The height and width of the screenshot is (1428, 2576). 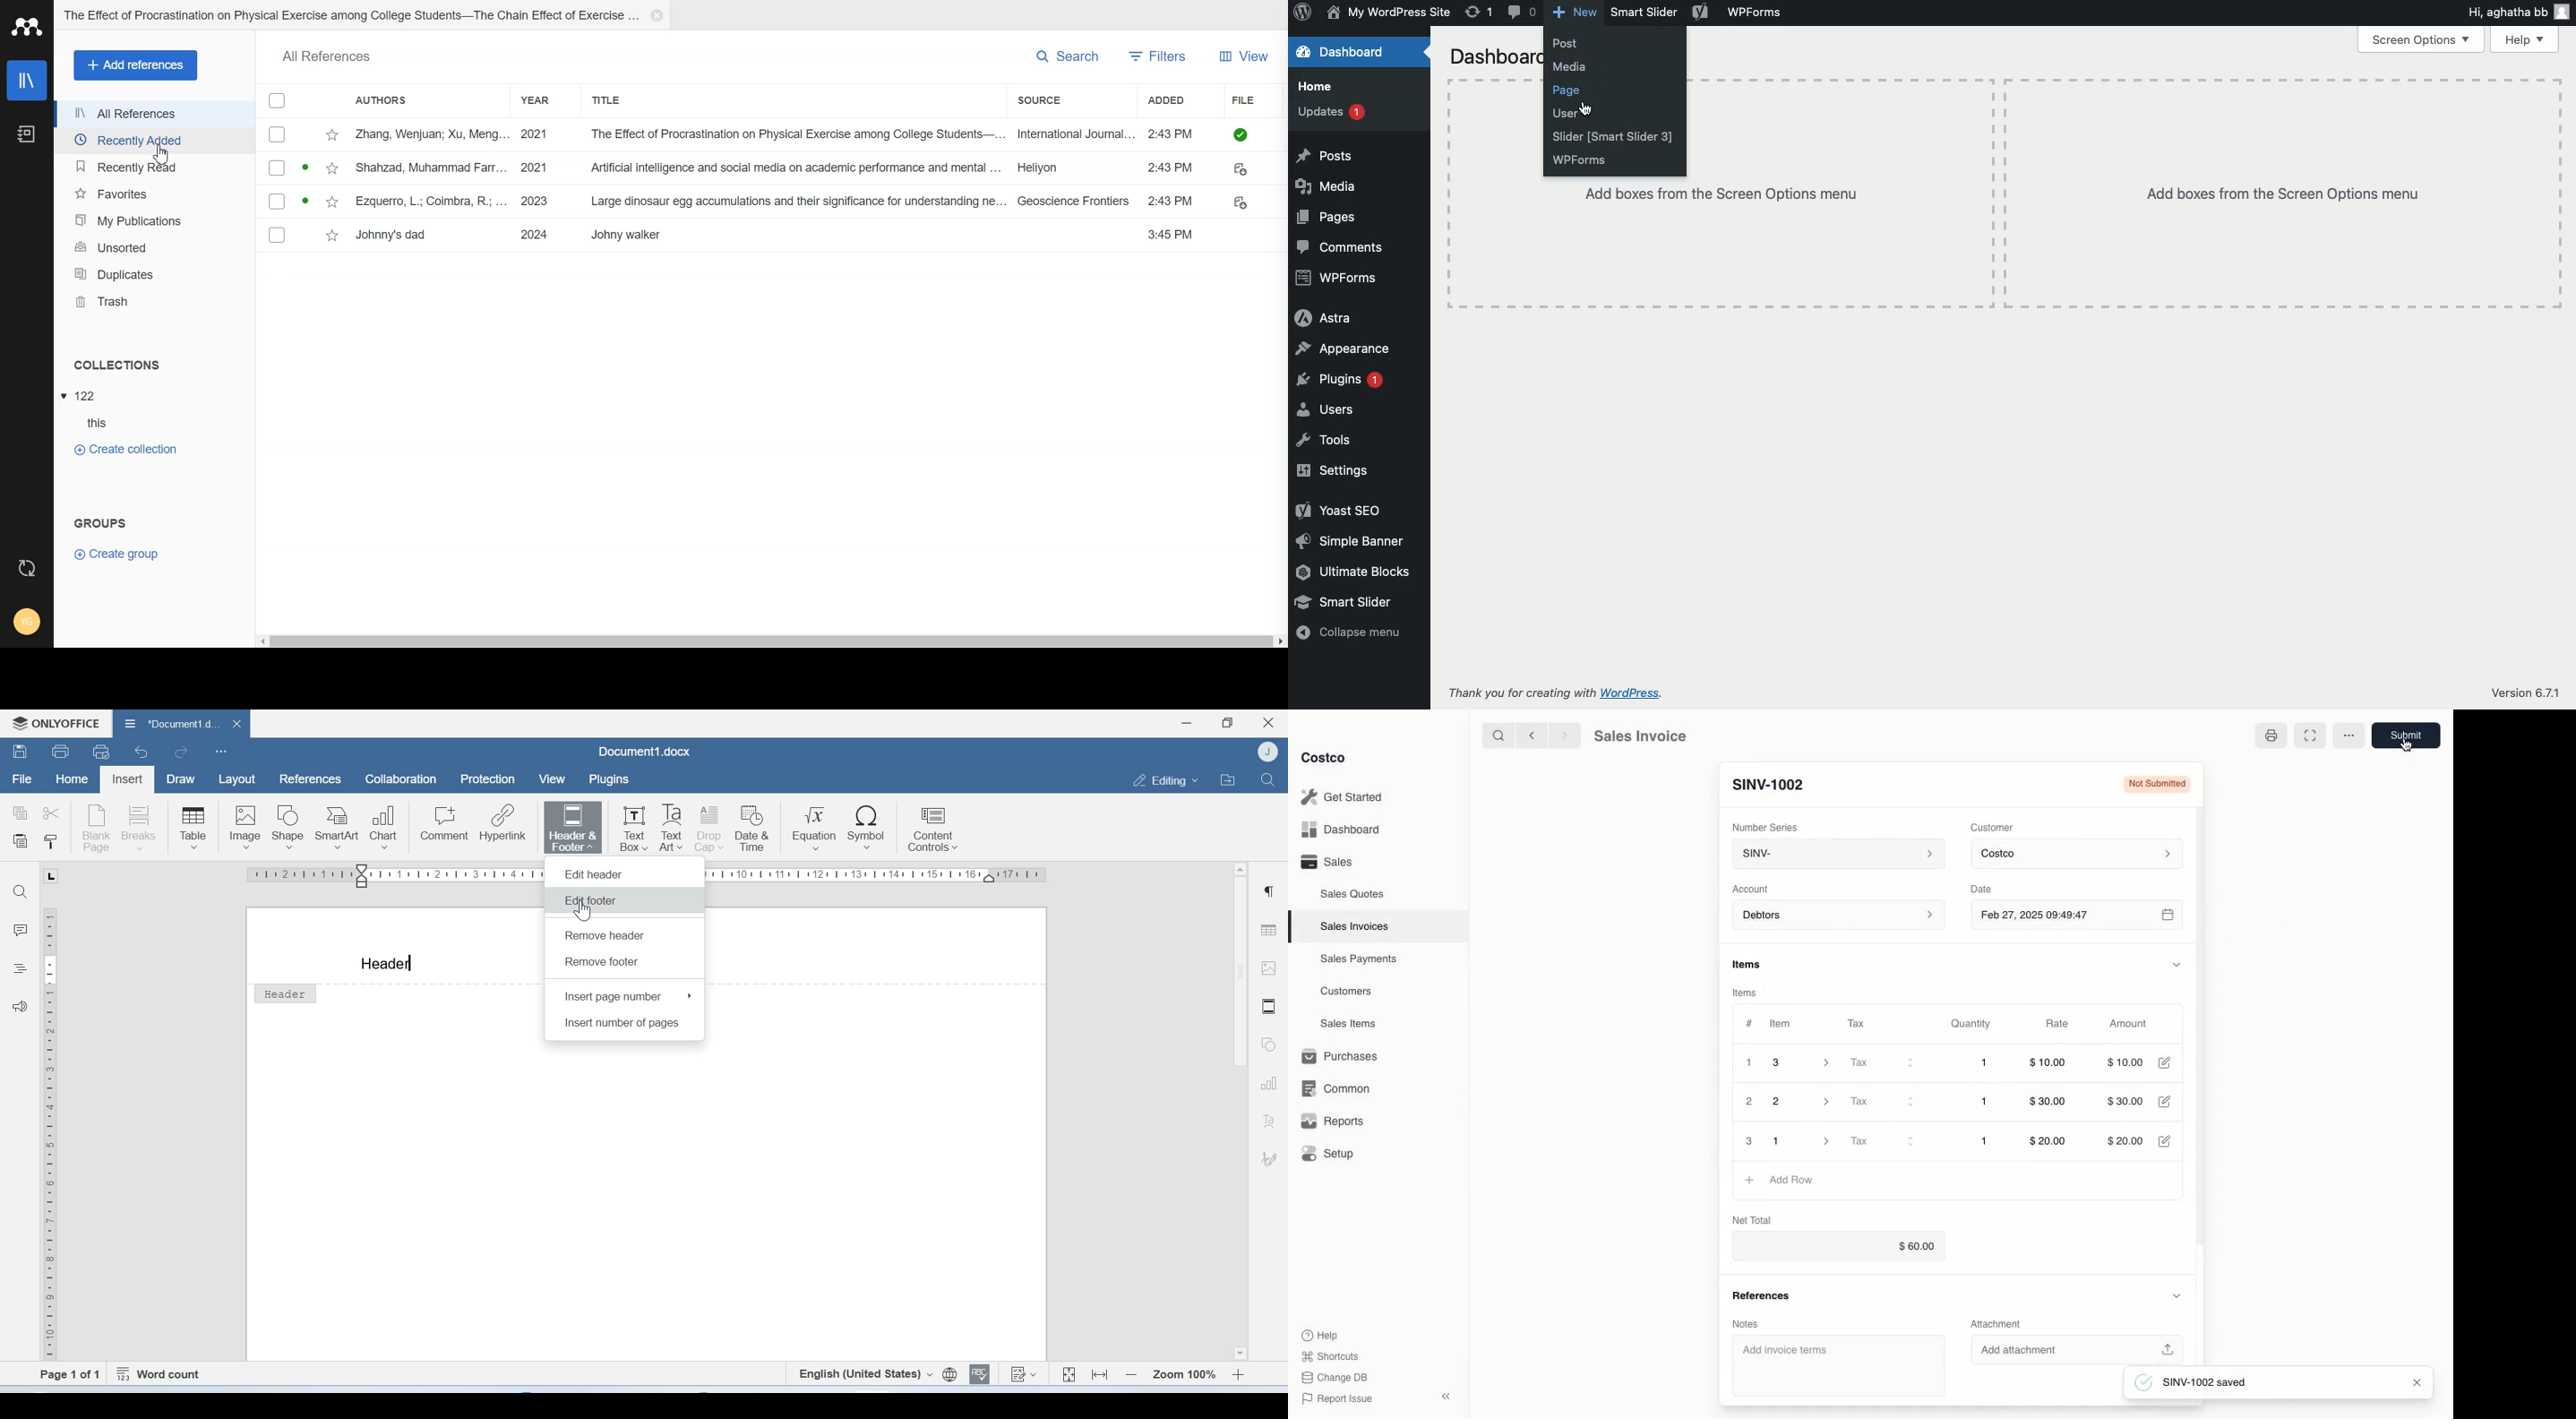 I want to click on redo, so click(x=181, y=754).